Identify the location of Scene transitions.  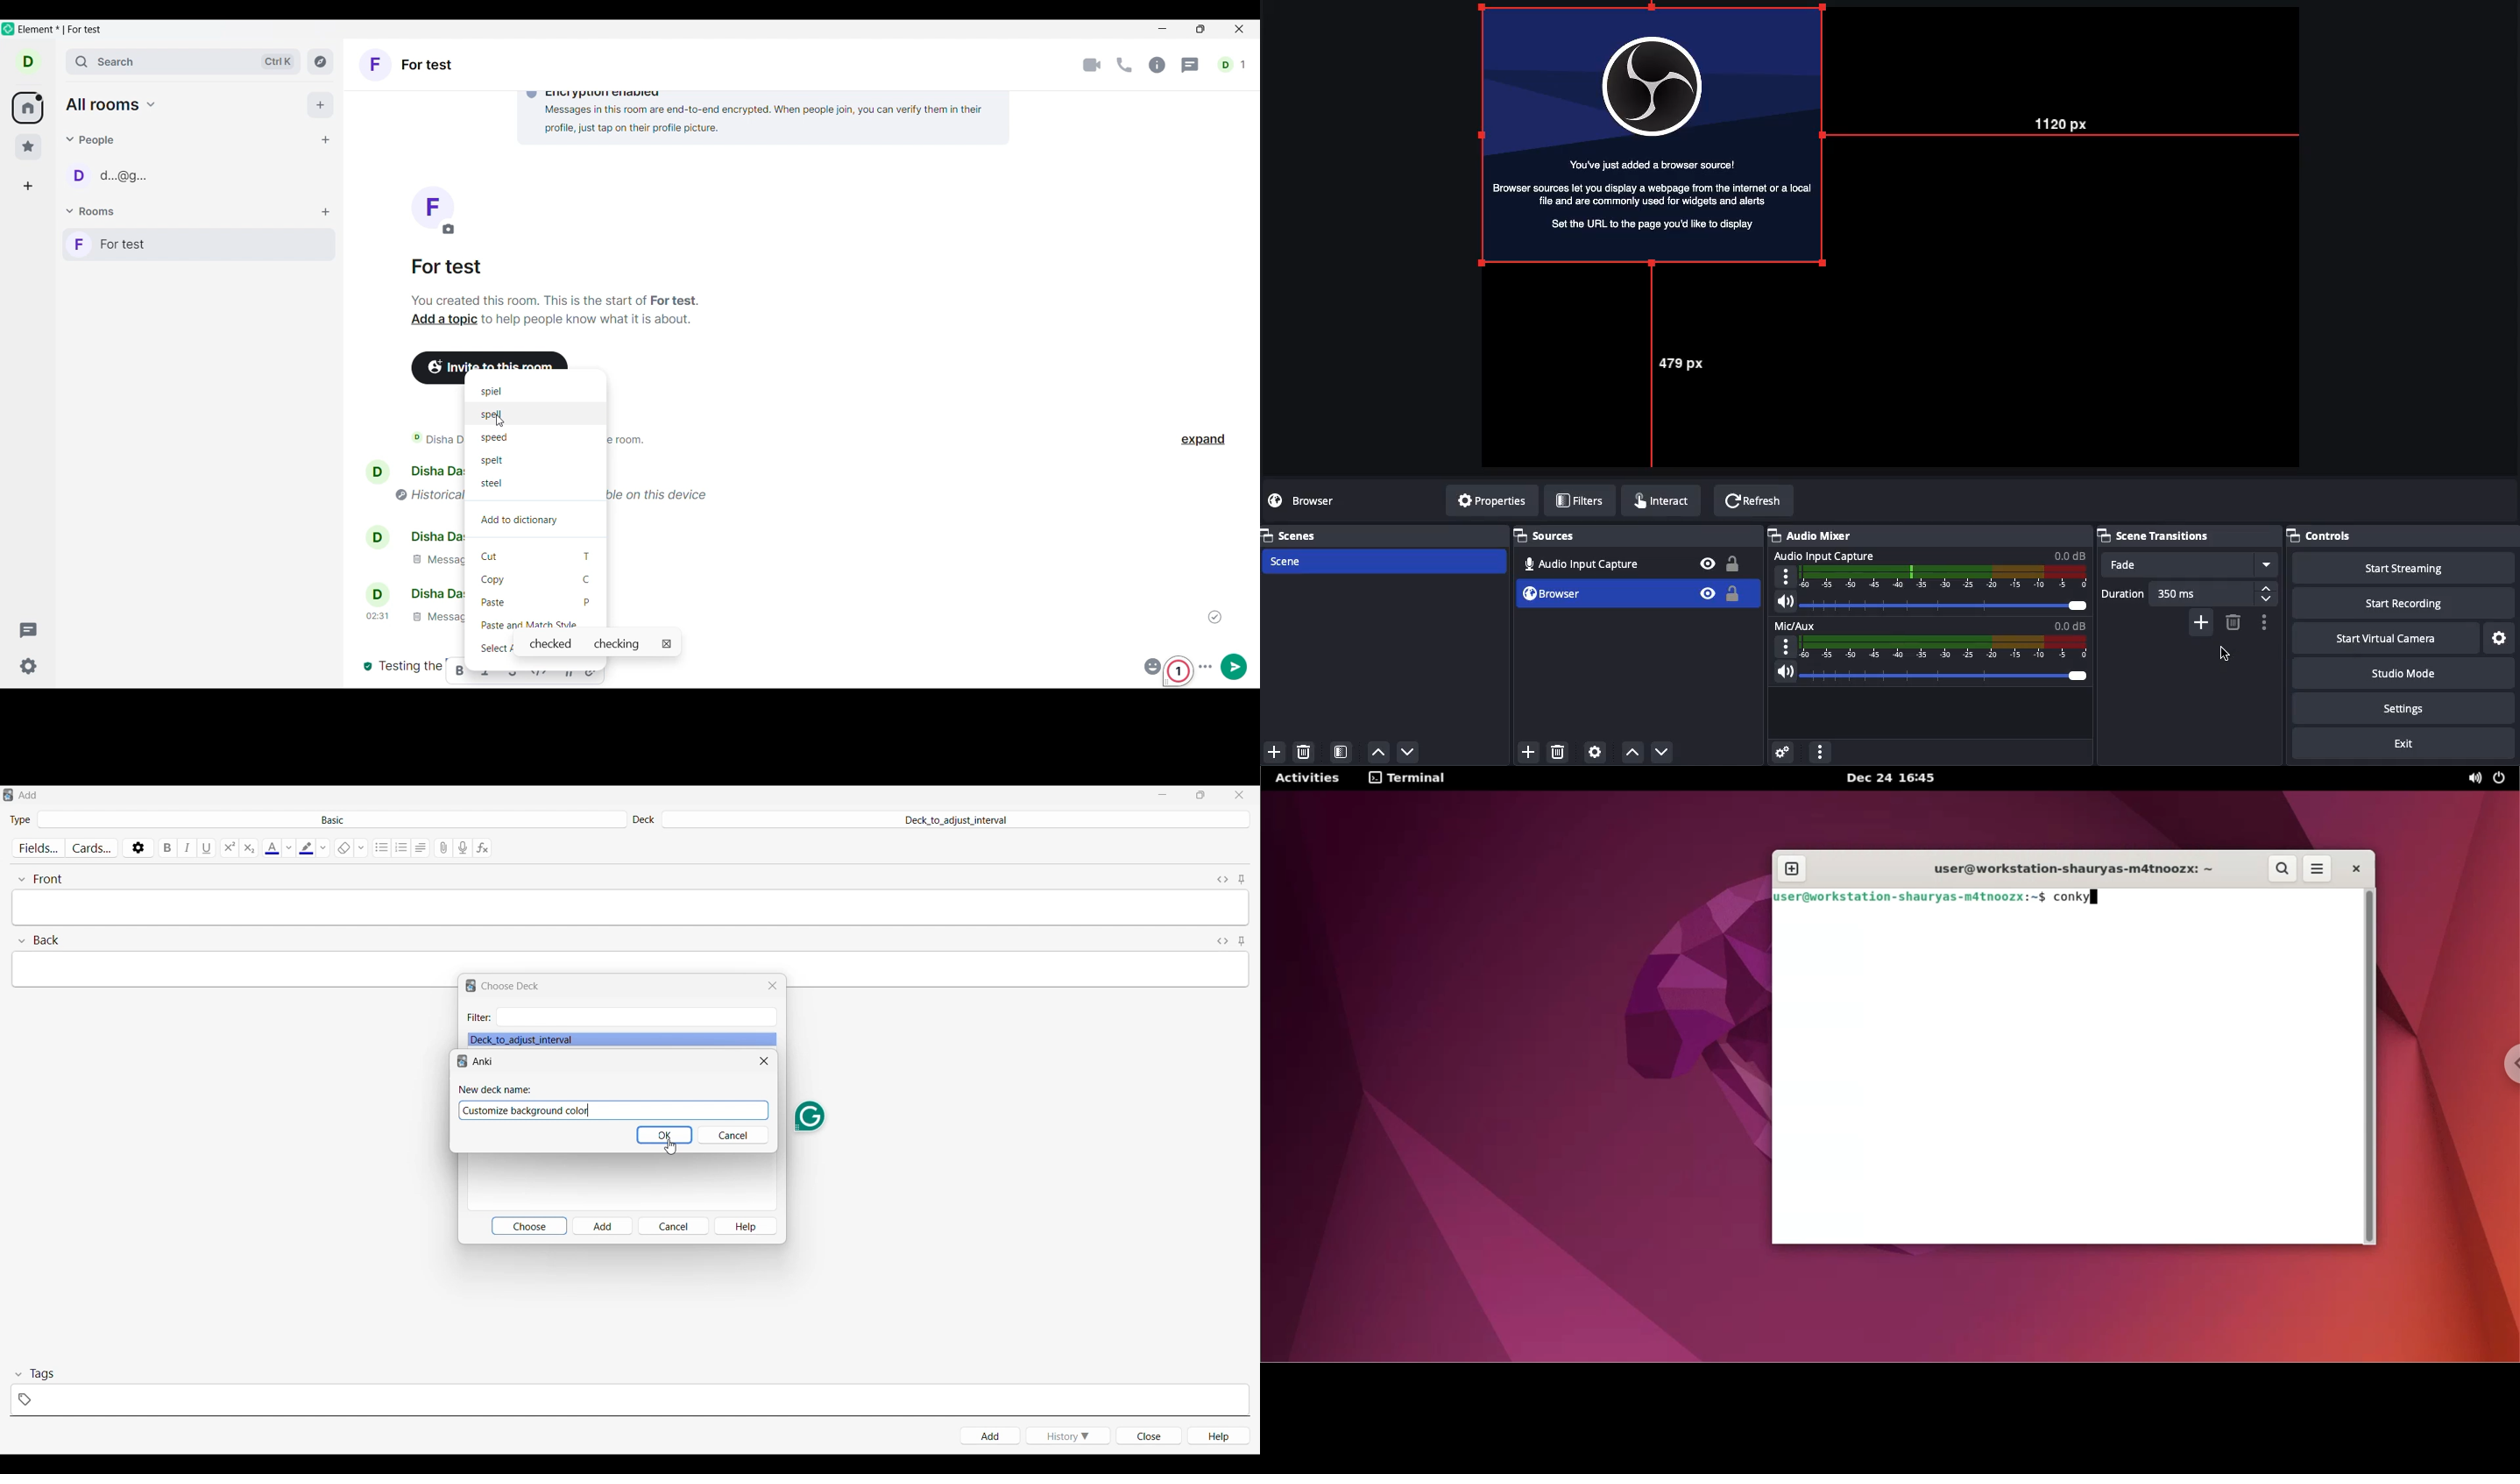
(2189, 535).